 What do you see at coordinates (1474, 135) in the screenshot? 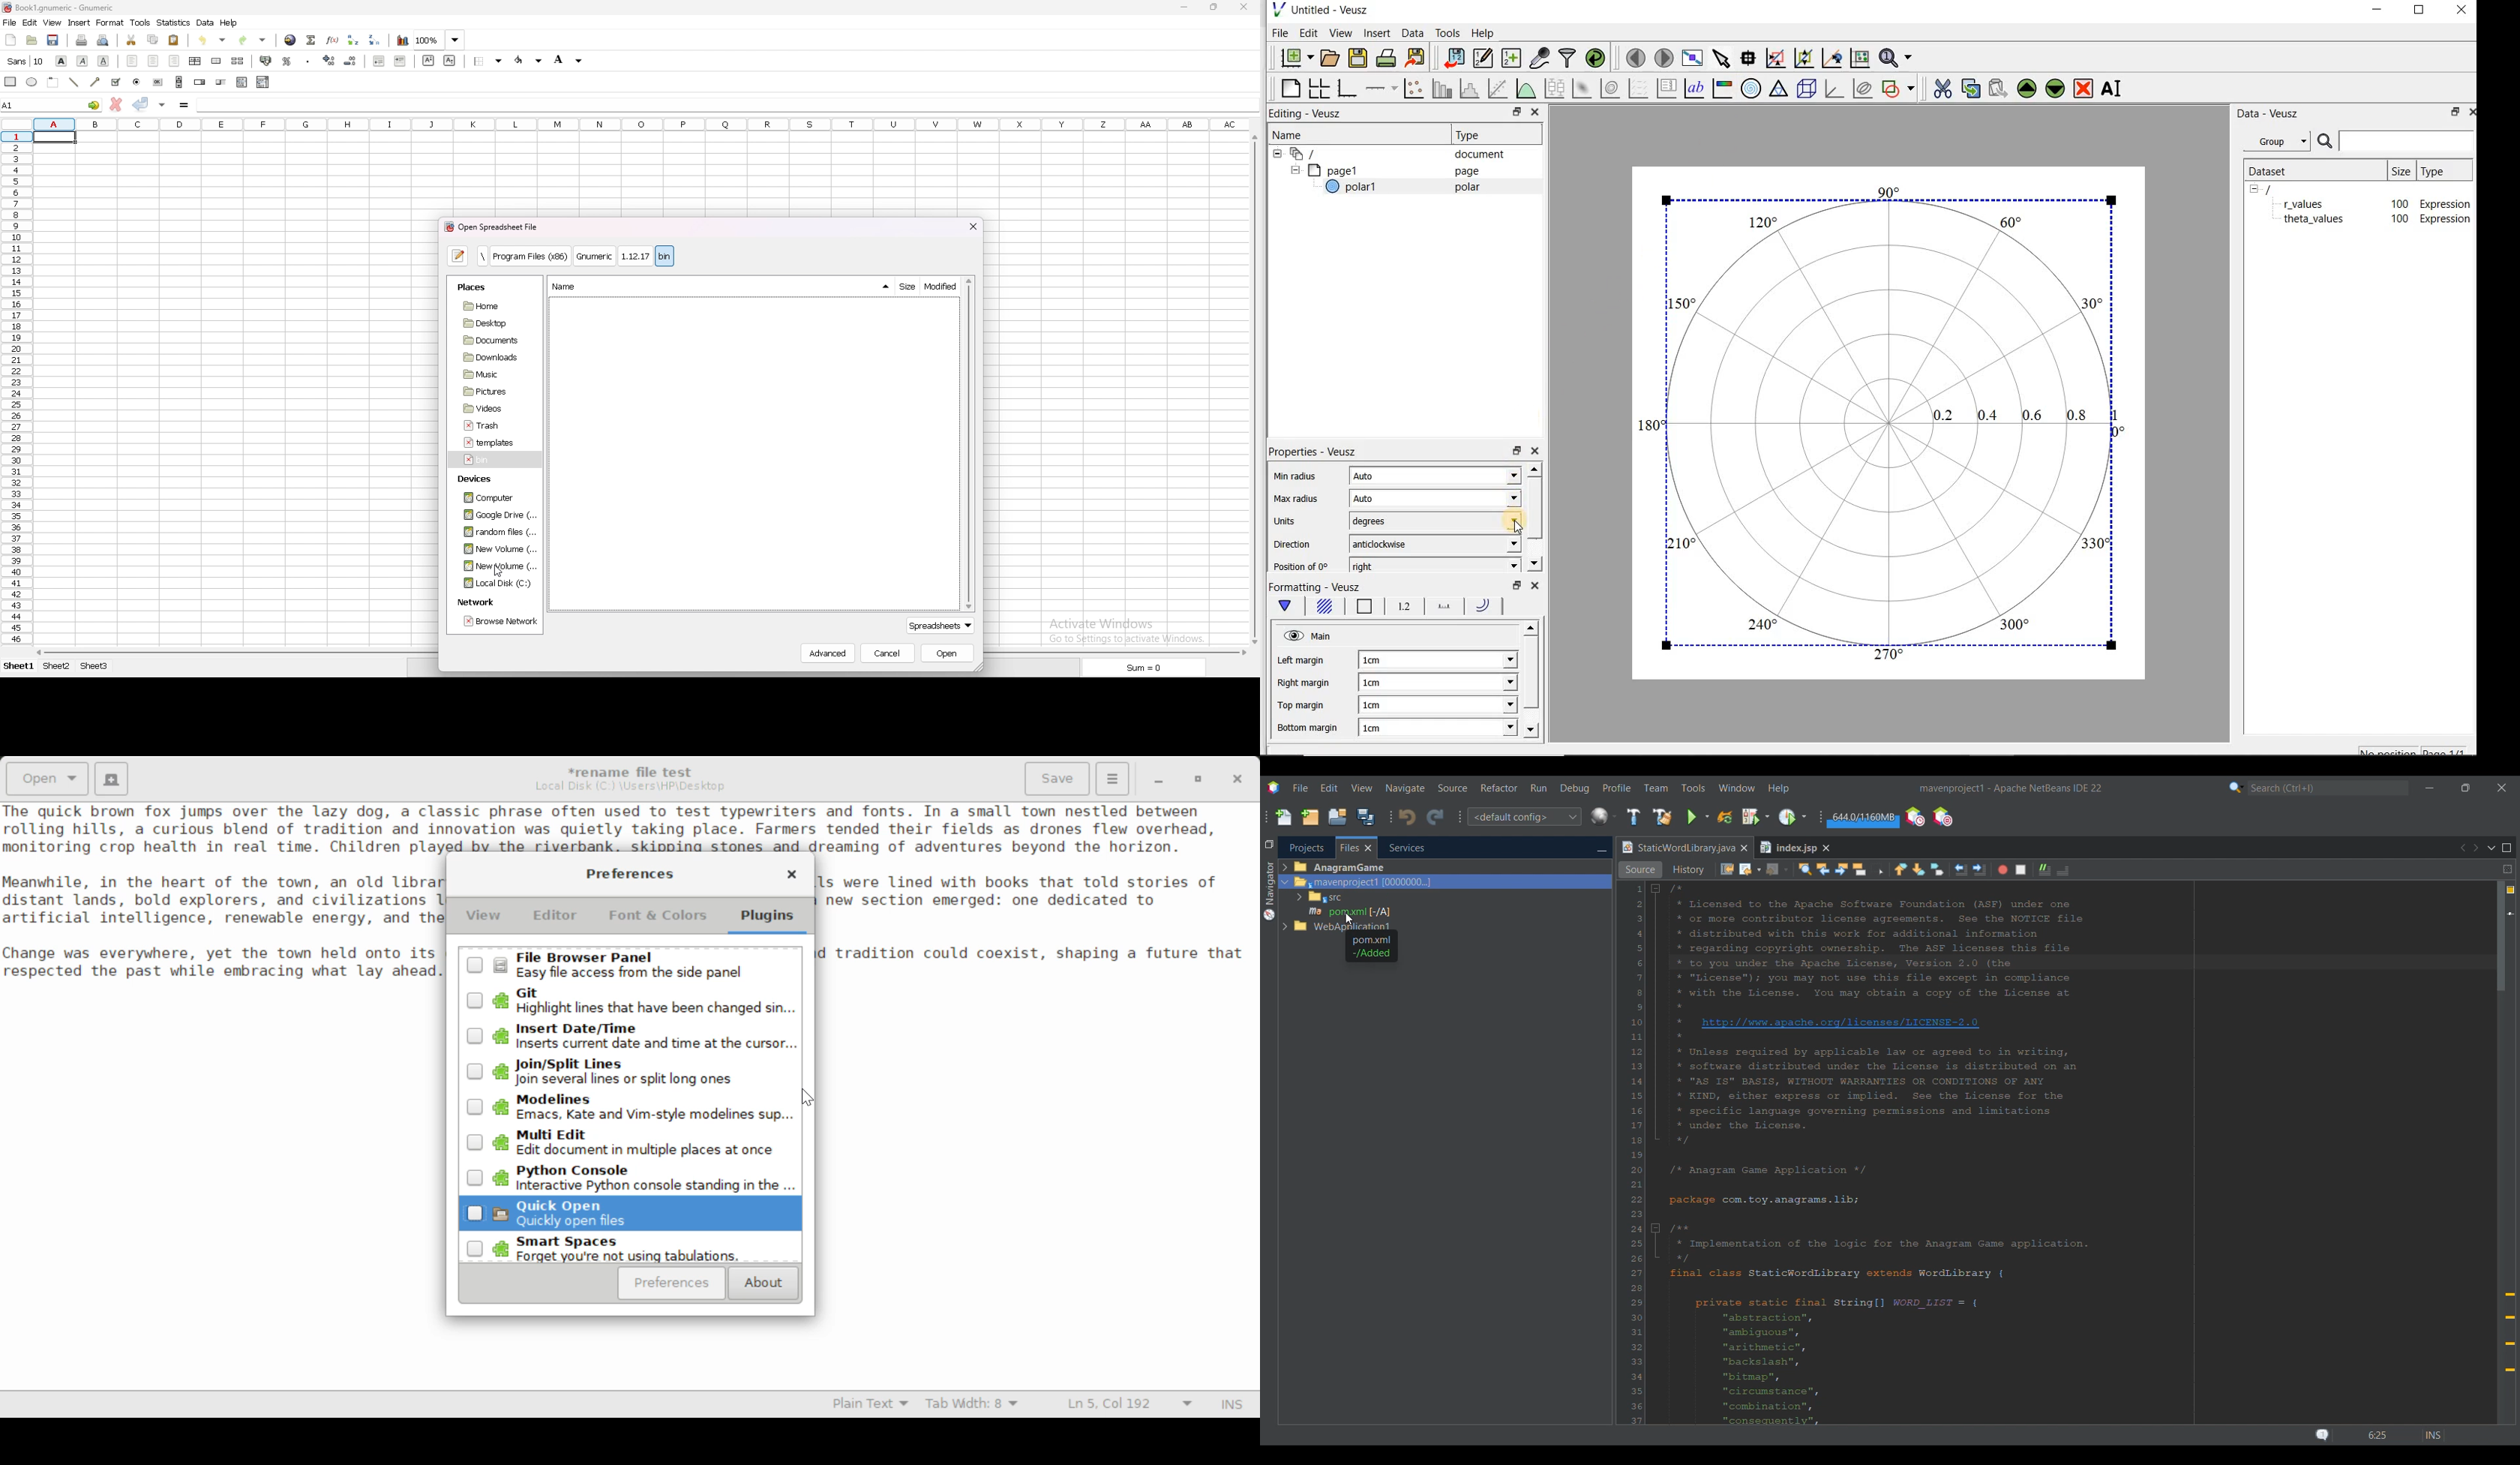
I see `Type` at bounding box center [1474, 135].